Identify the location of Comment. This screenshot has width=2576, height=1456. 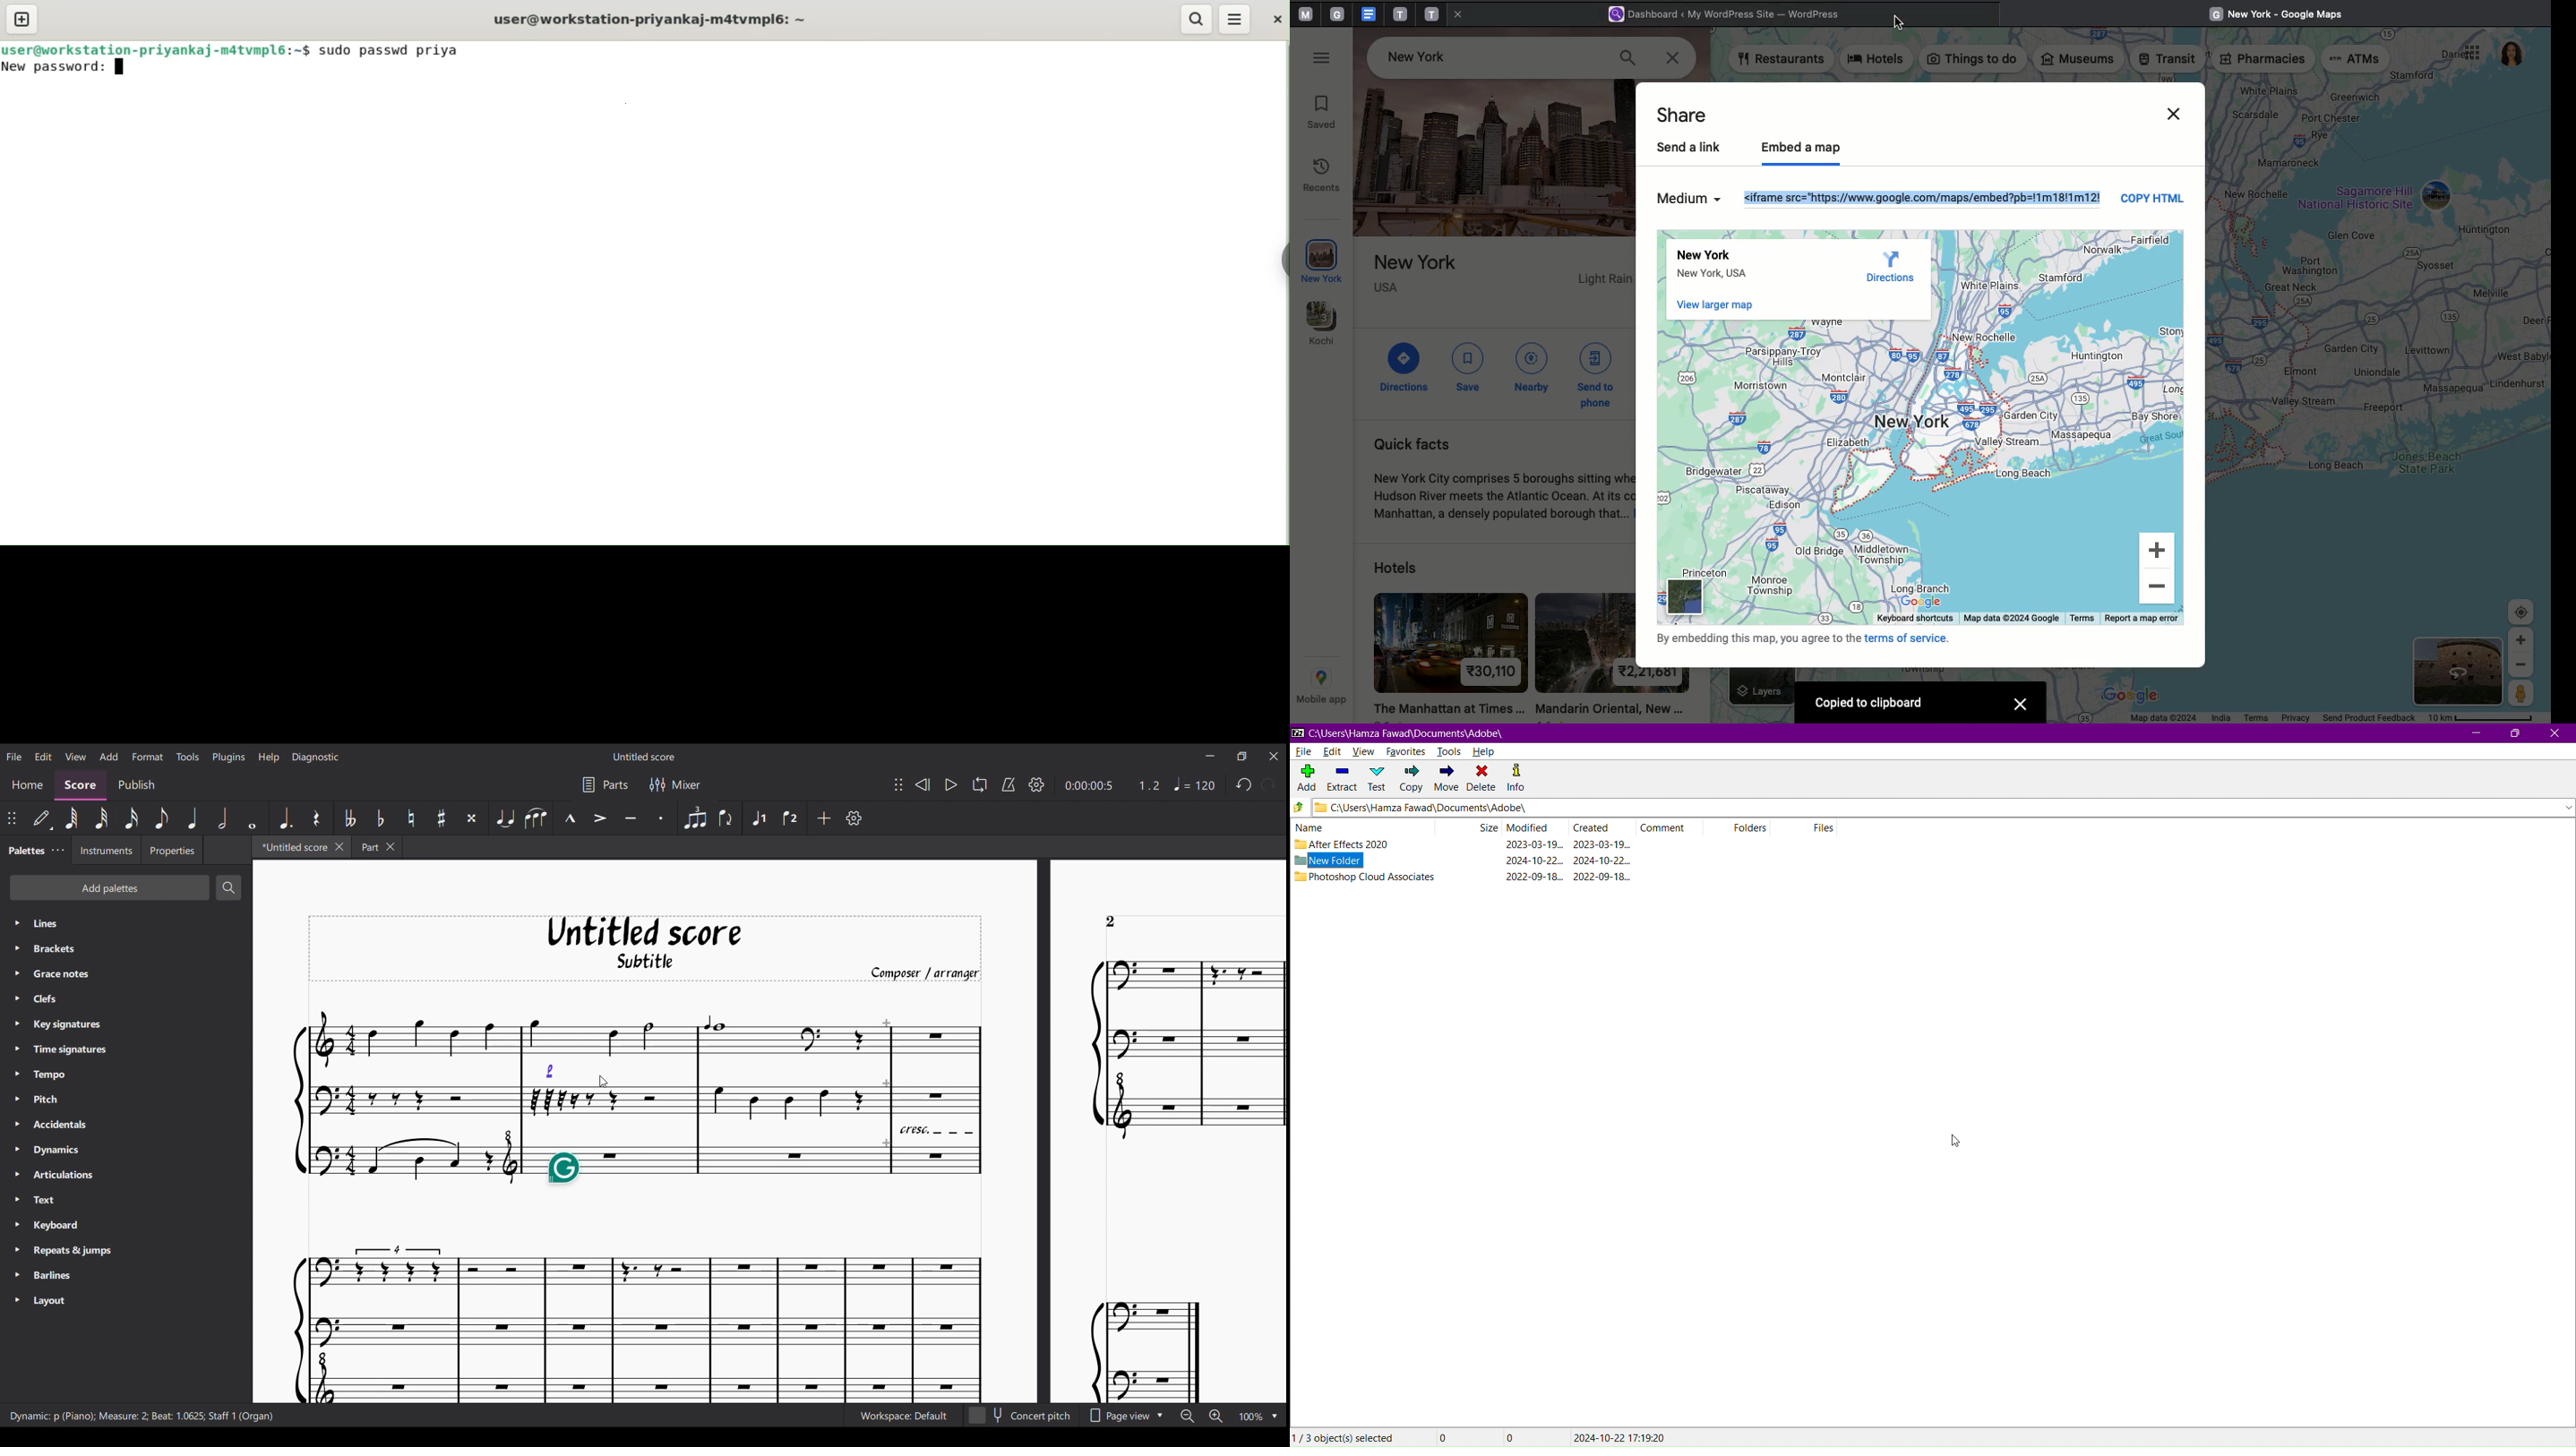
(1674, 827).